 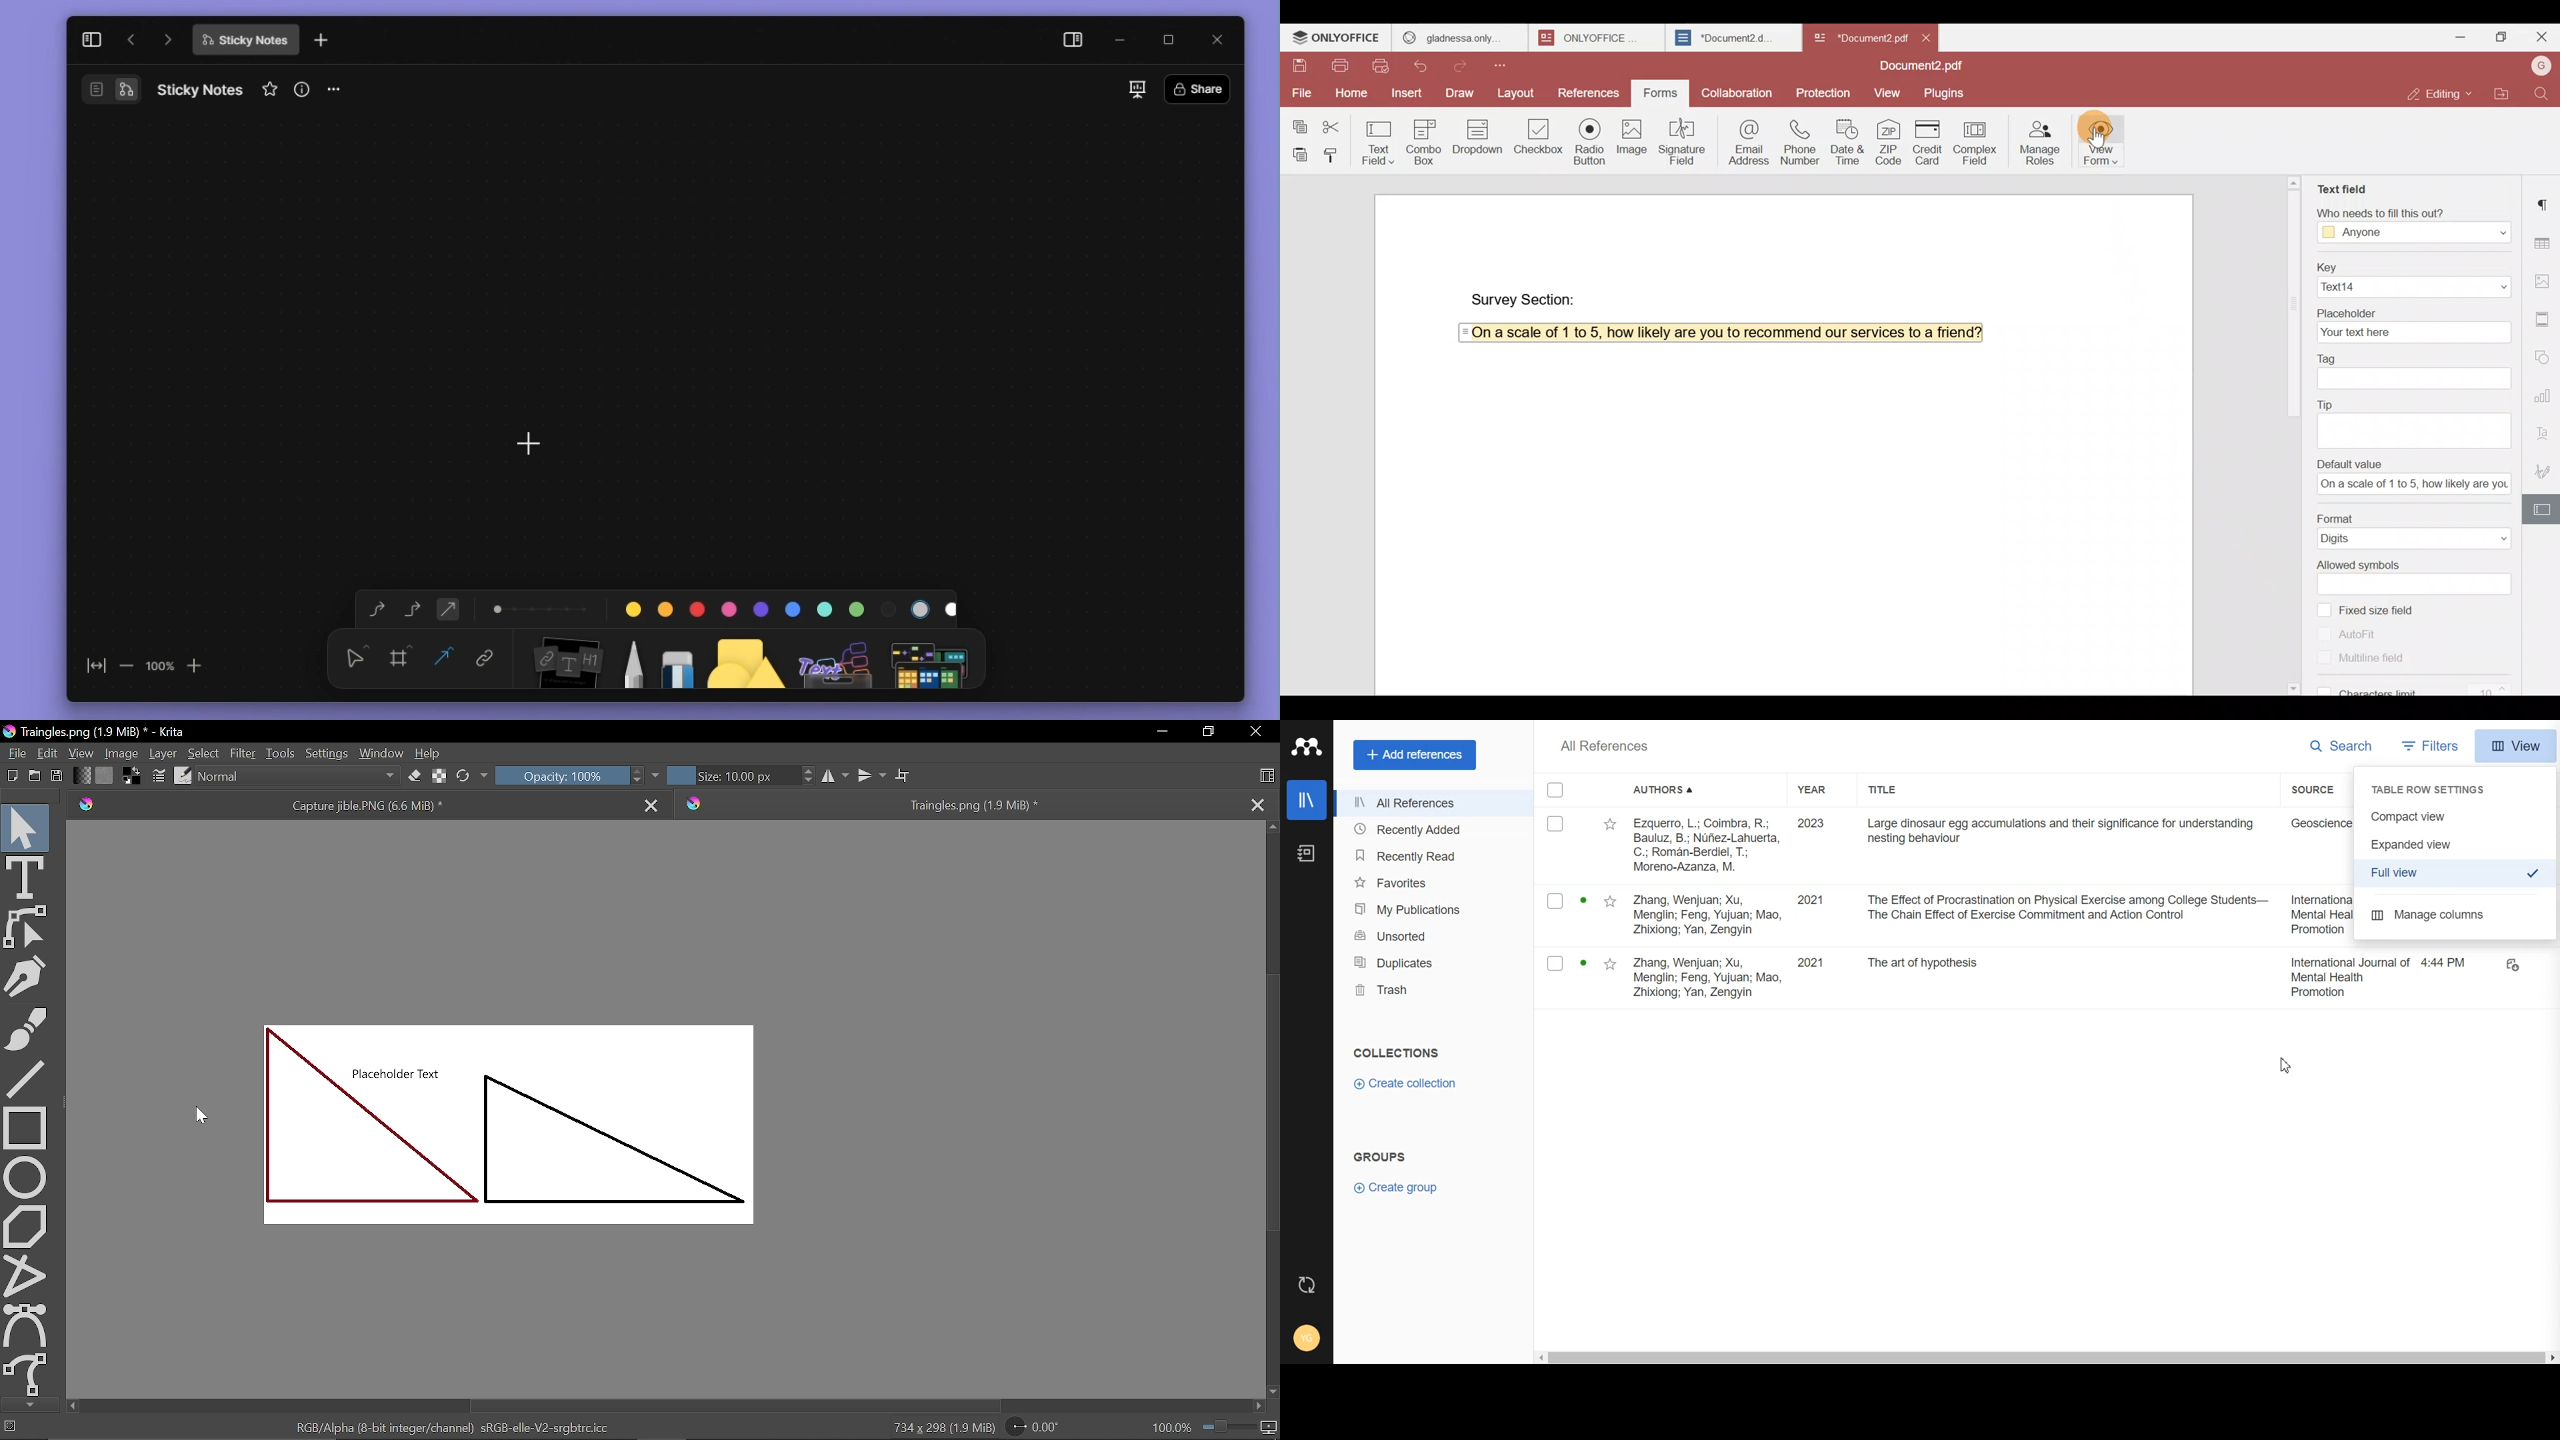 What do you see at coordinates (412, 777) in the screenshot?
I see `Eraser` at bounding box center [412, 777].